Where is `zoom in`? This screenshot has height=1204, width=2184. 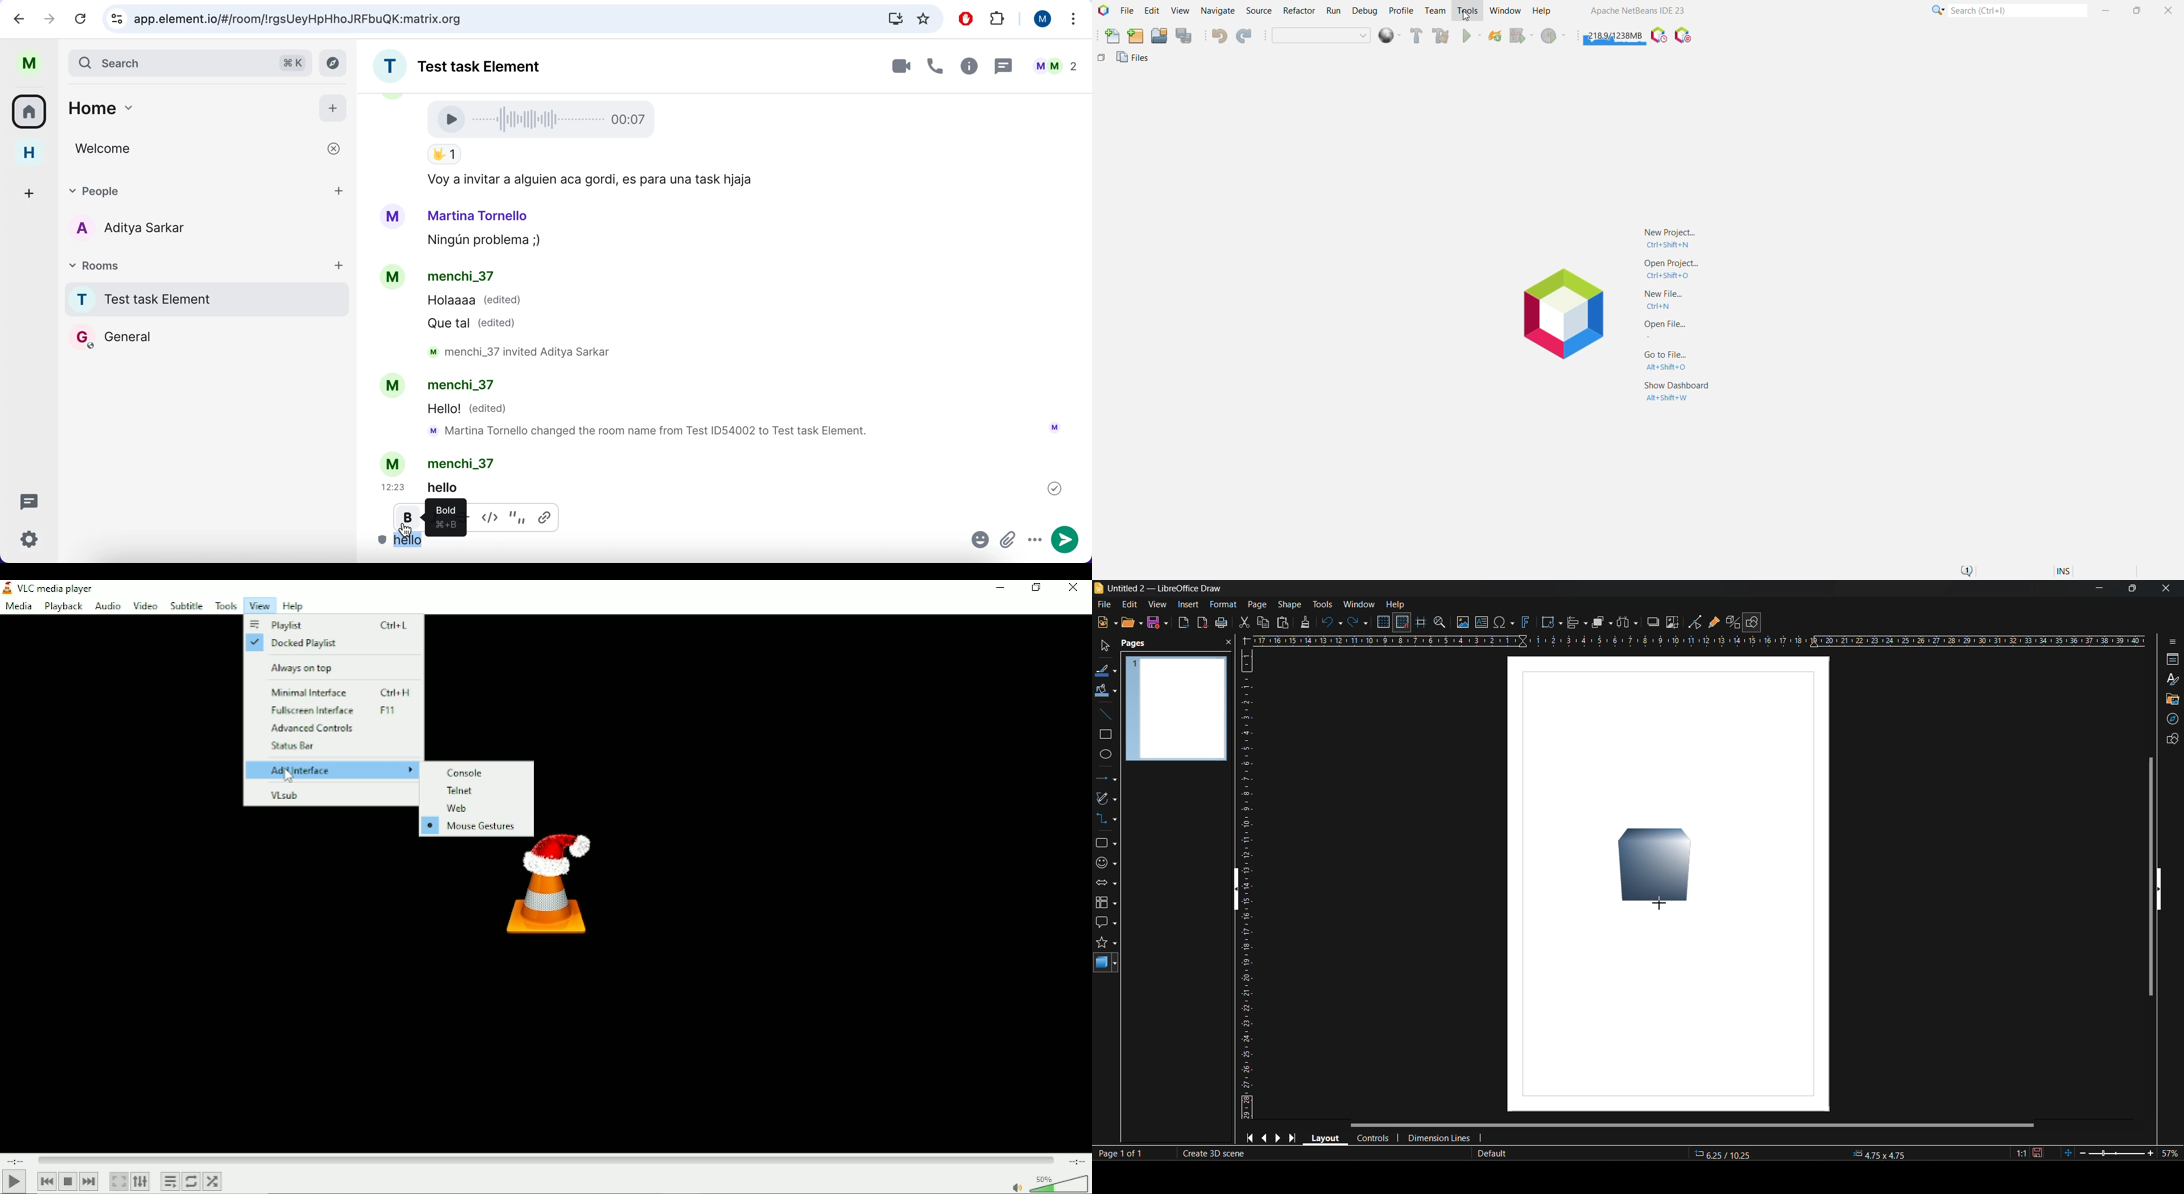
zoom in is located at coordinates (2150, 1154).